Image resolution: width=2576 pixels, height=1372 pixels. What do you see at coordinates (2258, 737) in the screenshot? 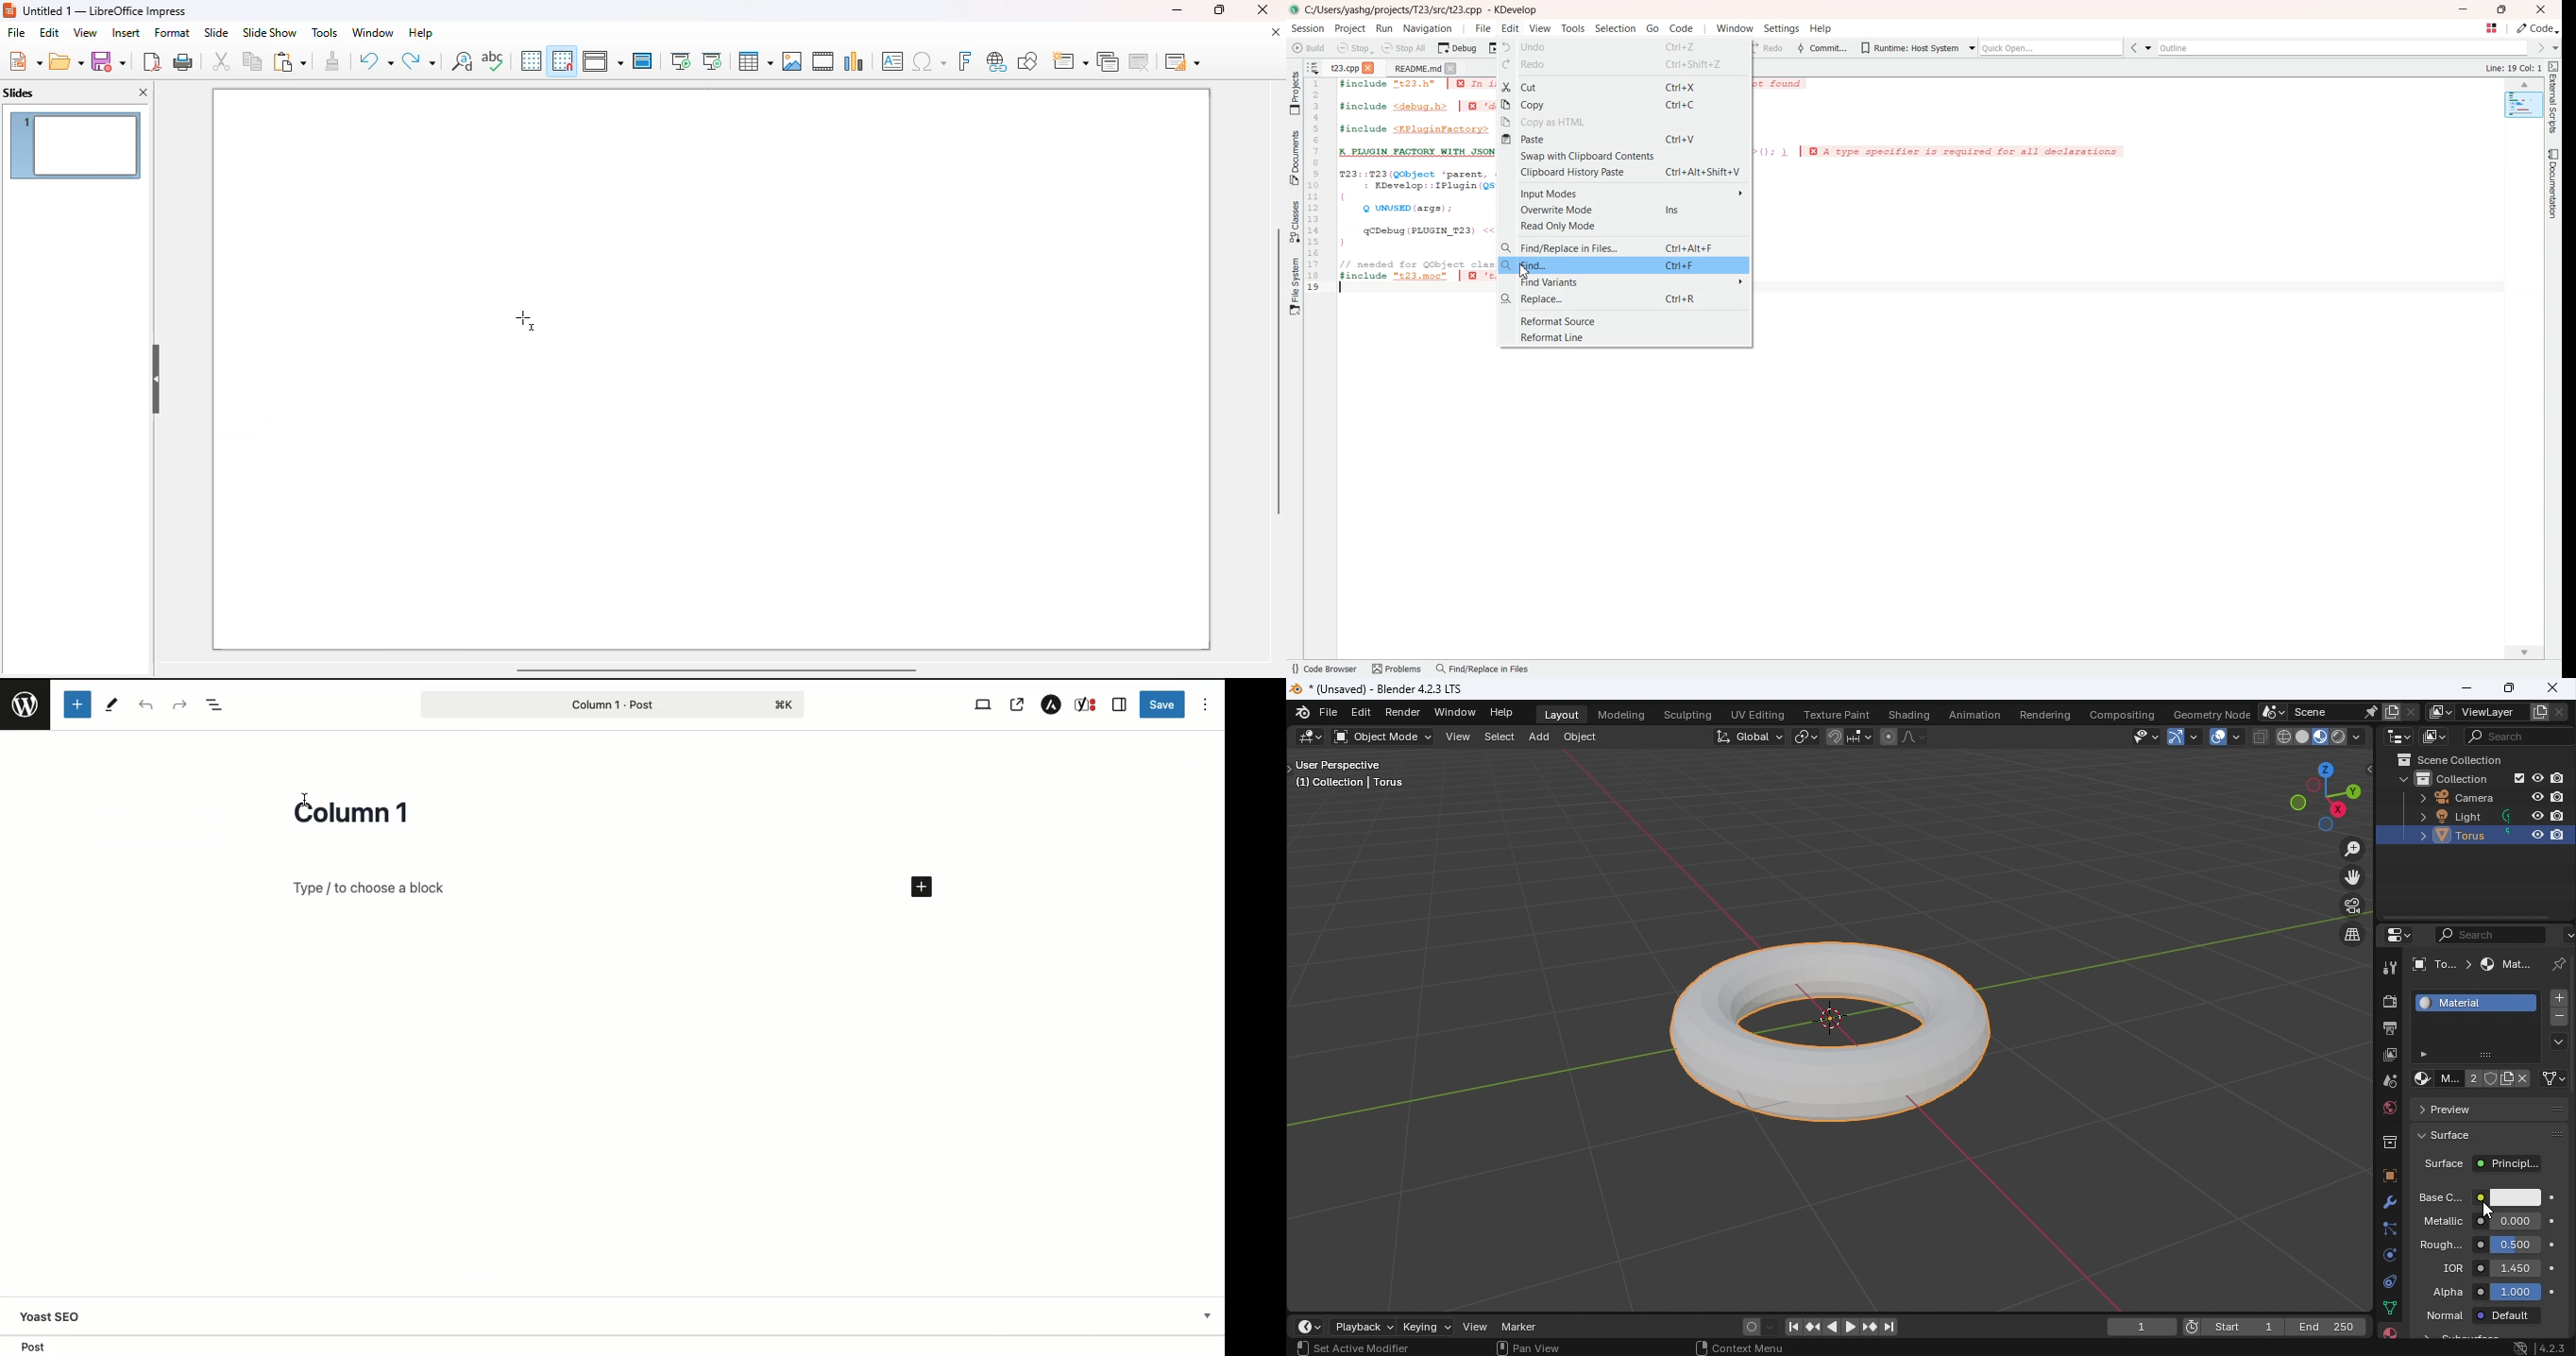
I see `Toggle X-ray` at bounding box center [2258, 737].